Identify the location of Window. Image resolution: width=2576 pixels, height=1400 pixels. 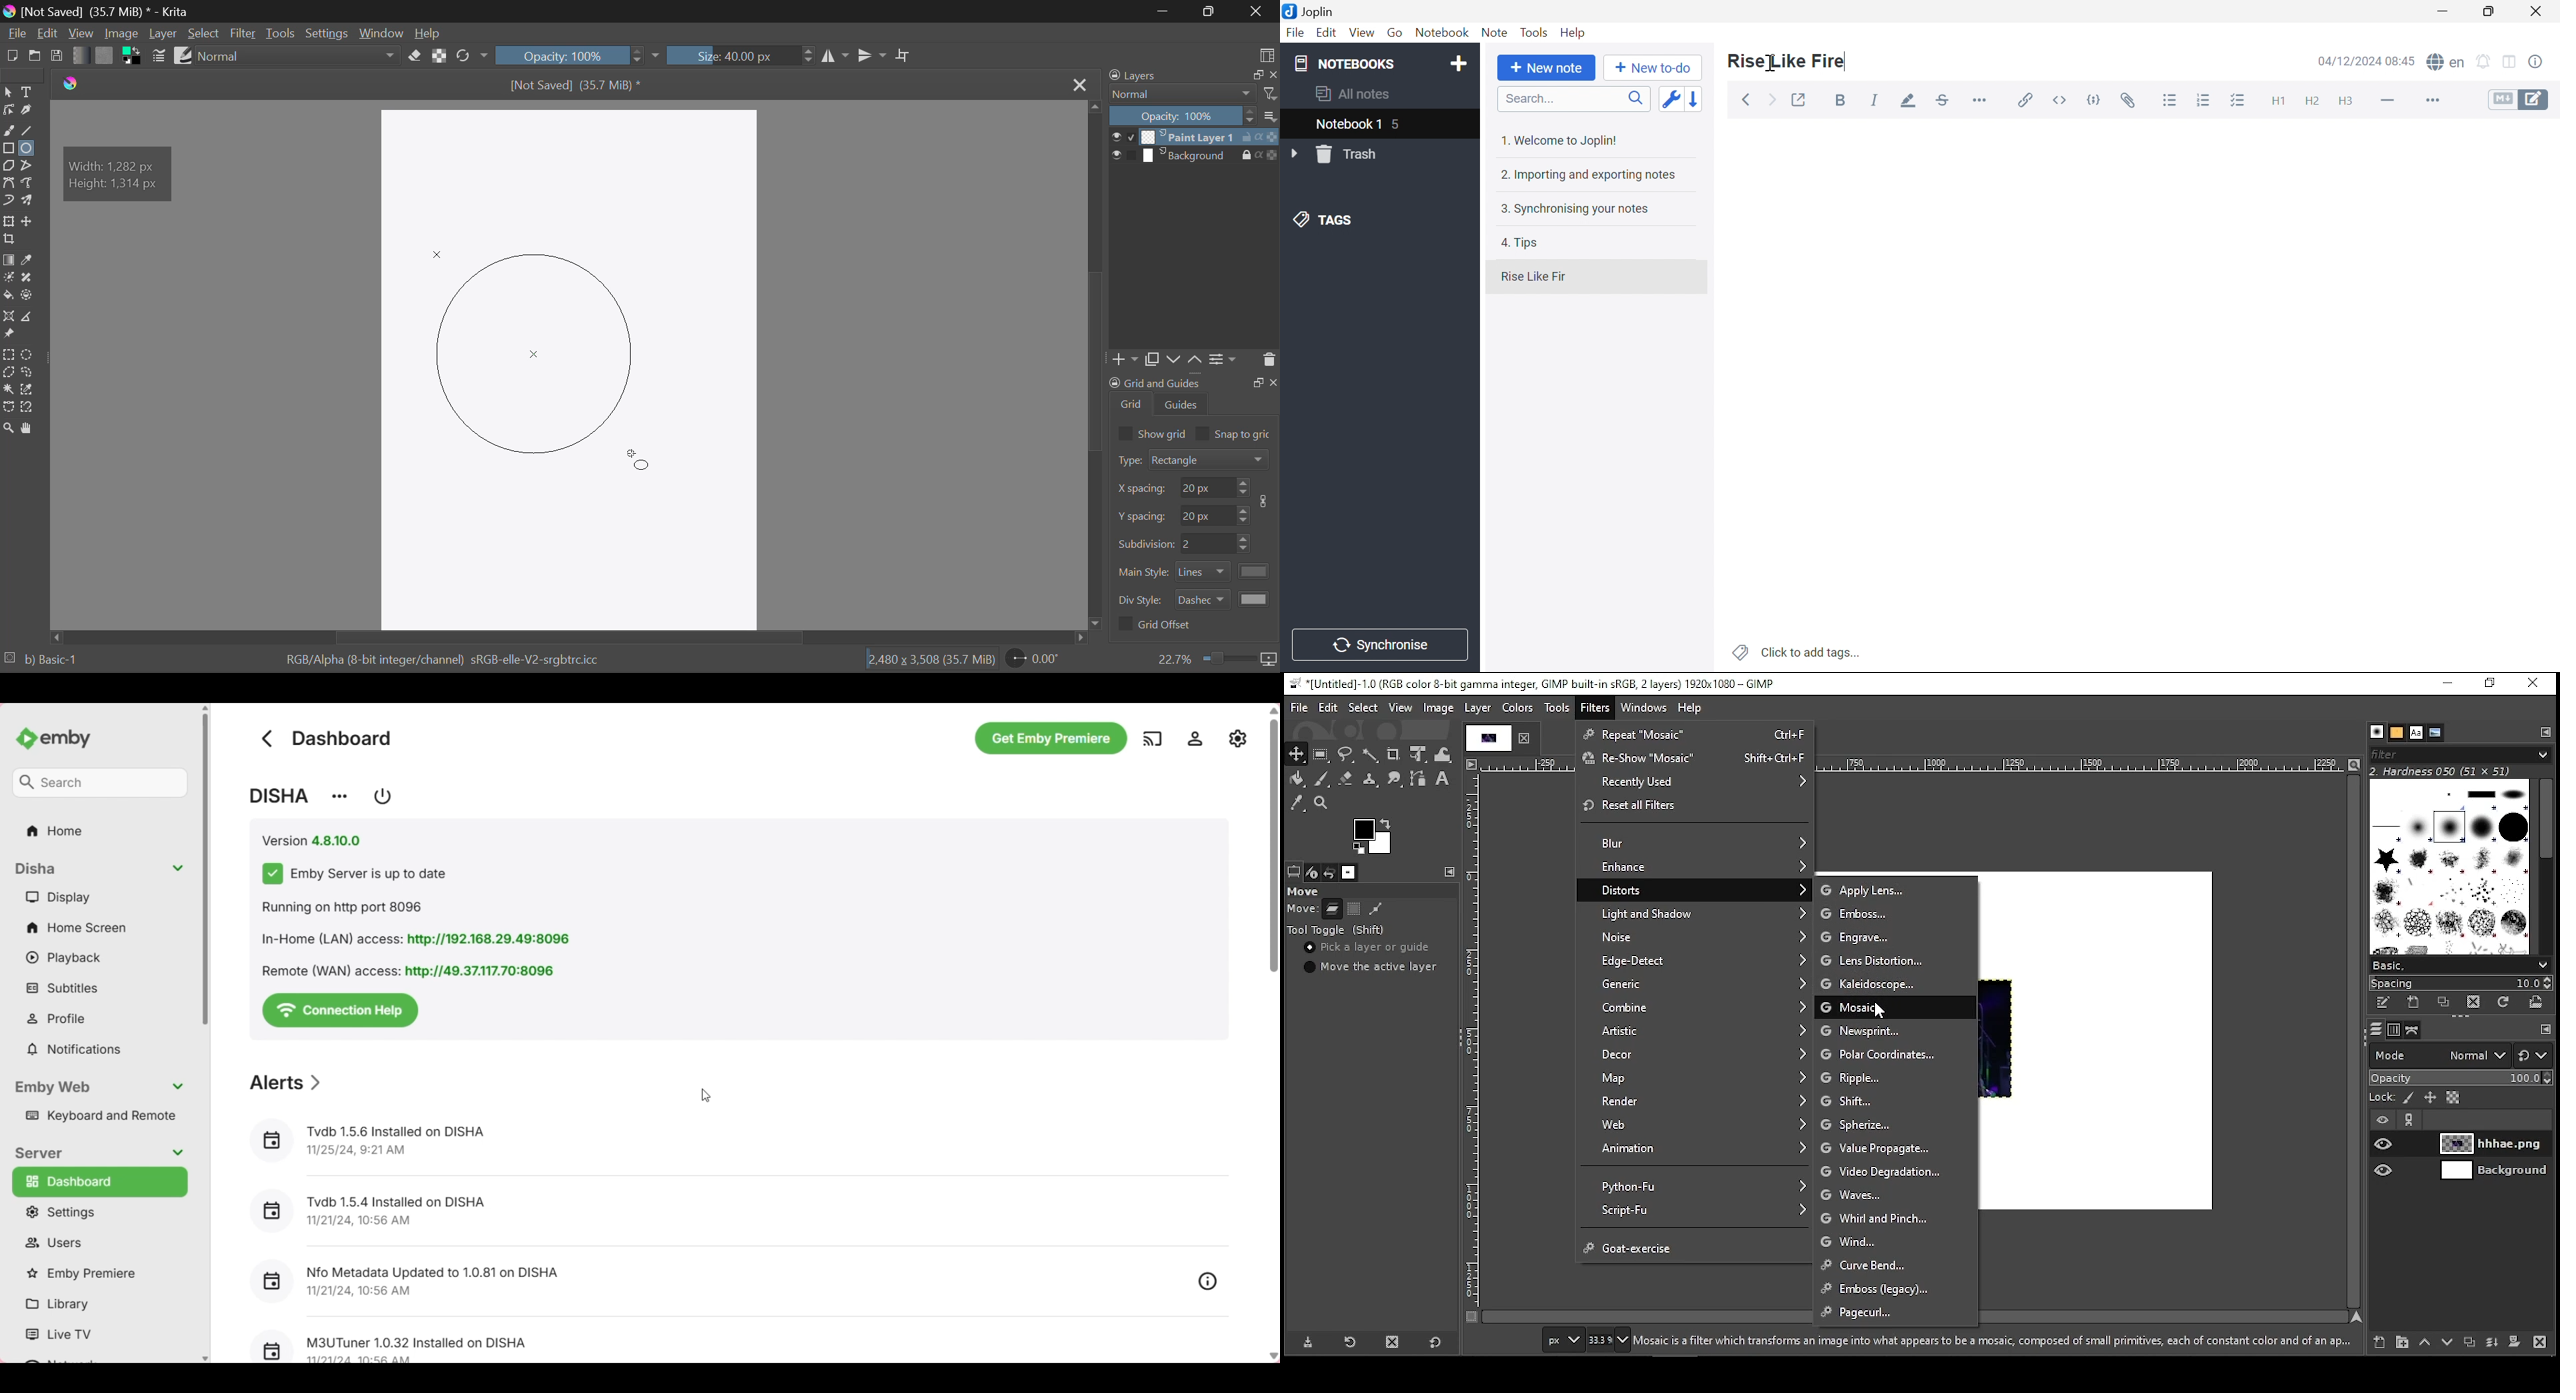
(381, 35).